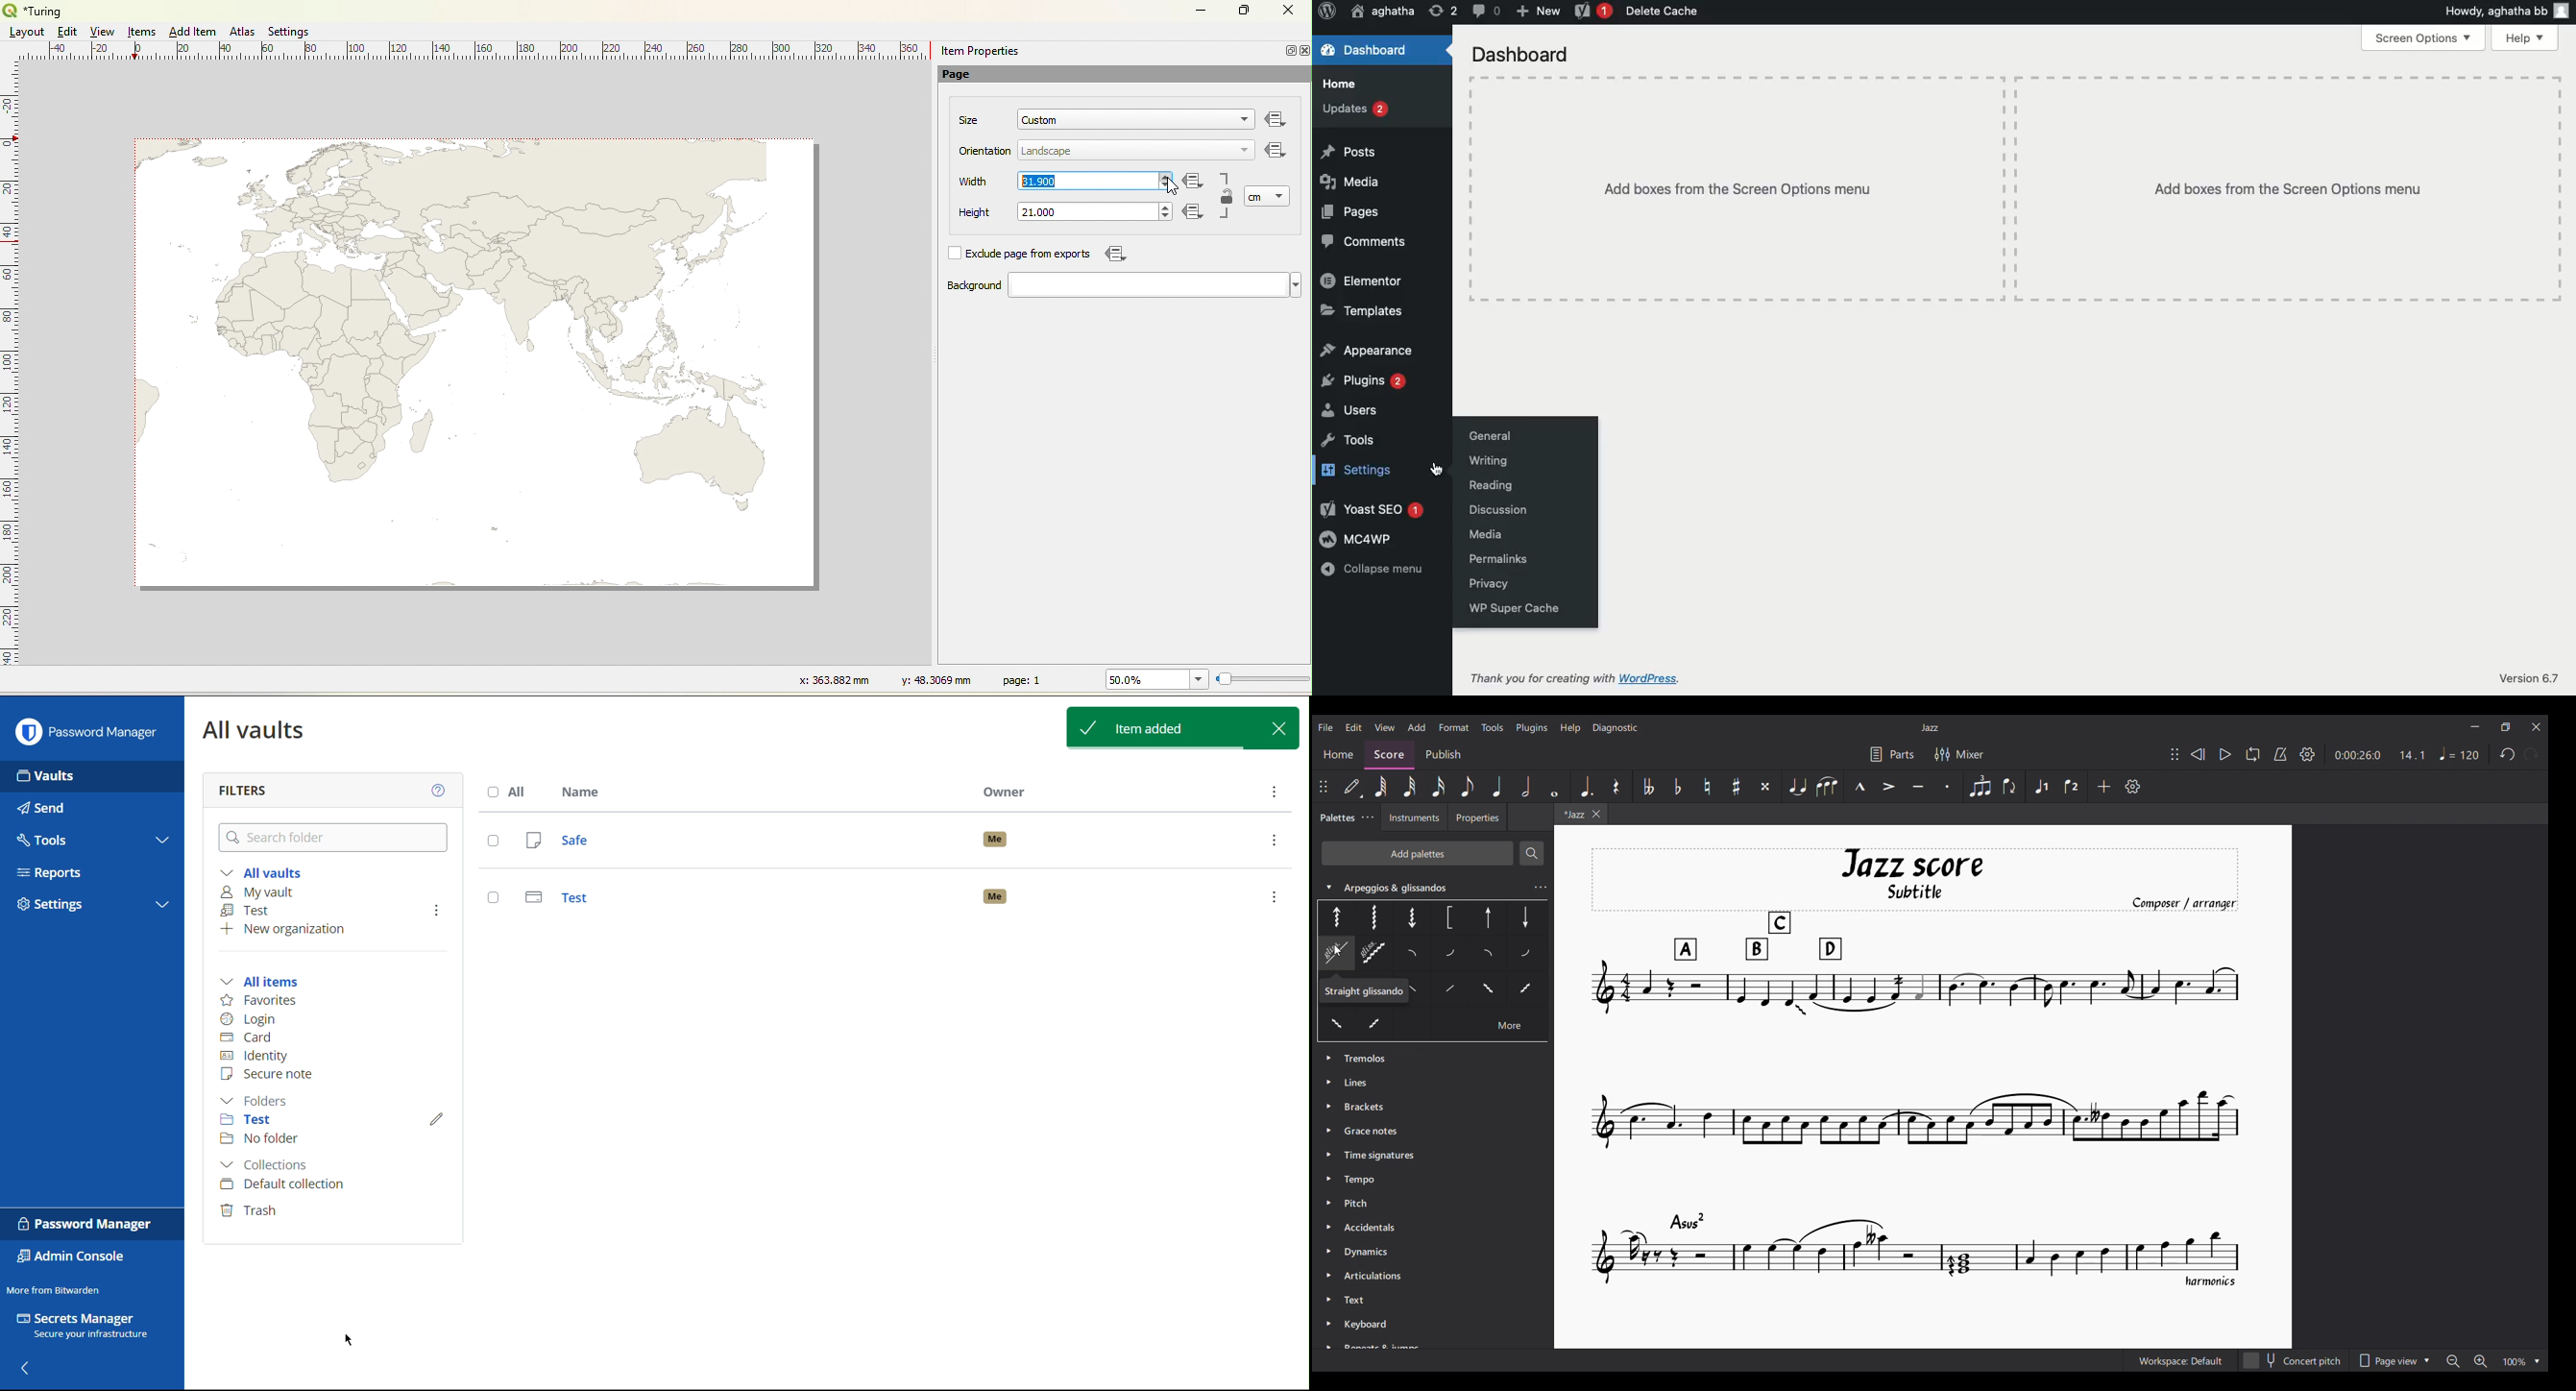 Image resolution: width=2576 pixels, height=1400 pixels. Describe the element at coordinates (1438, 786) in the screenshot. I see `16th note` at that location.